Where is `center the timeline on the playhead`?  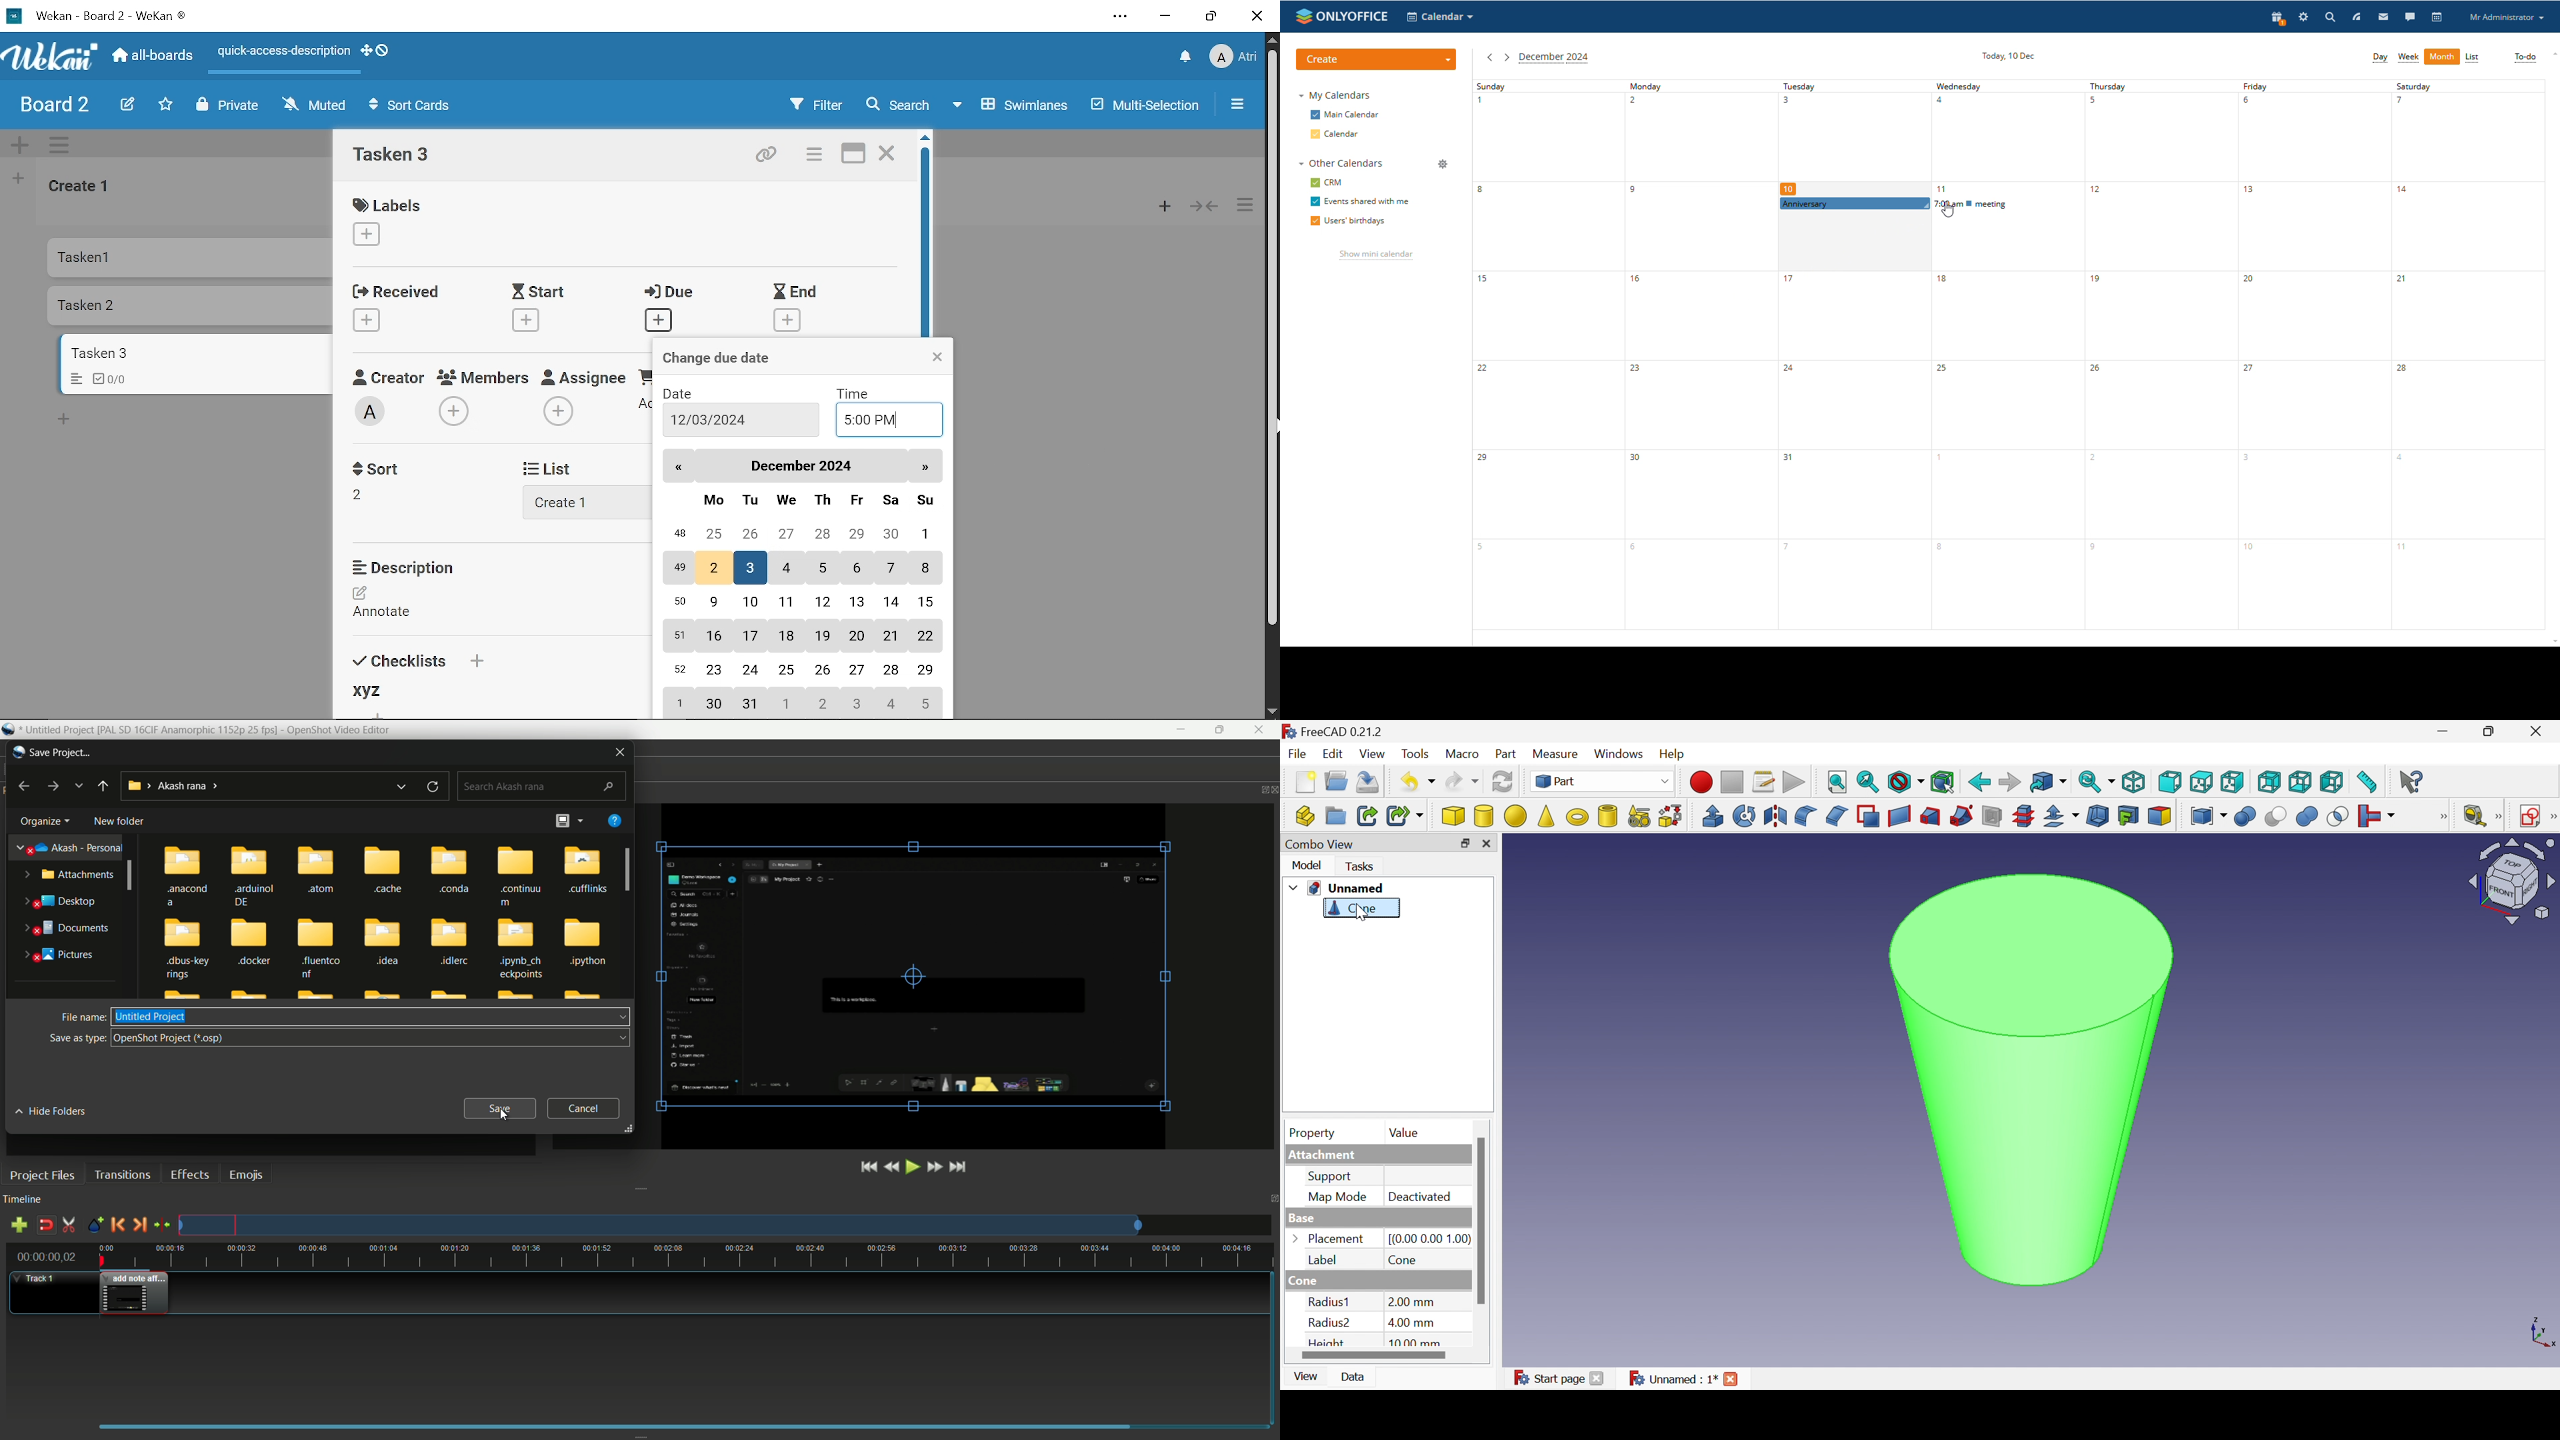 center the timeline on the playhead is located at coordinates (163, 1225).